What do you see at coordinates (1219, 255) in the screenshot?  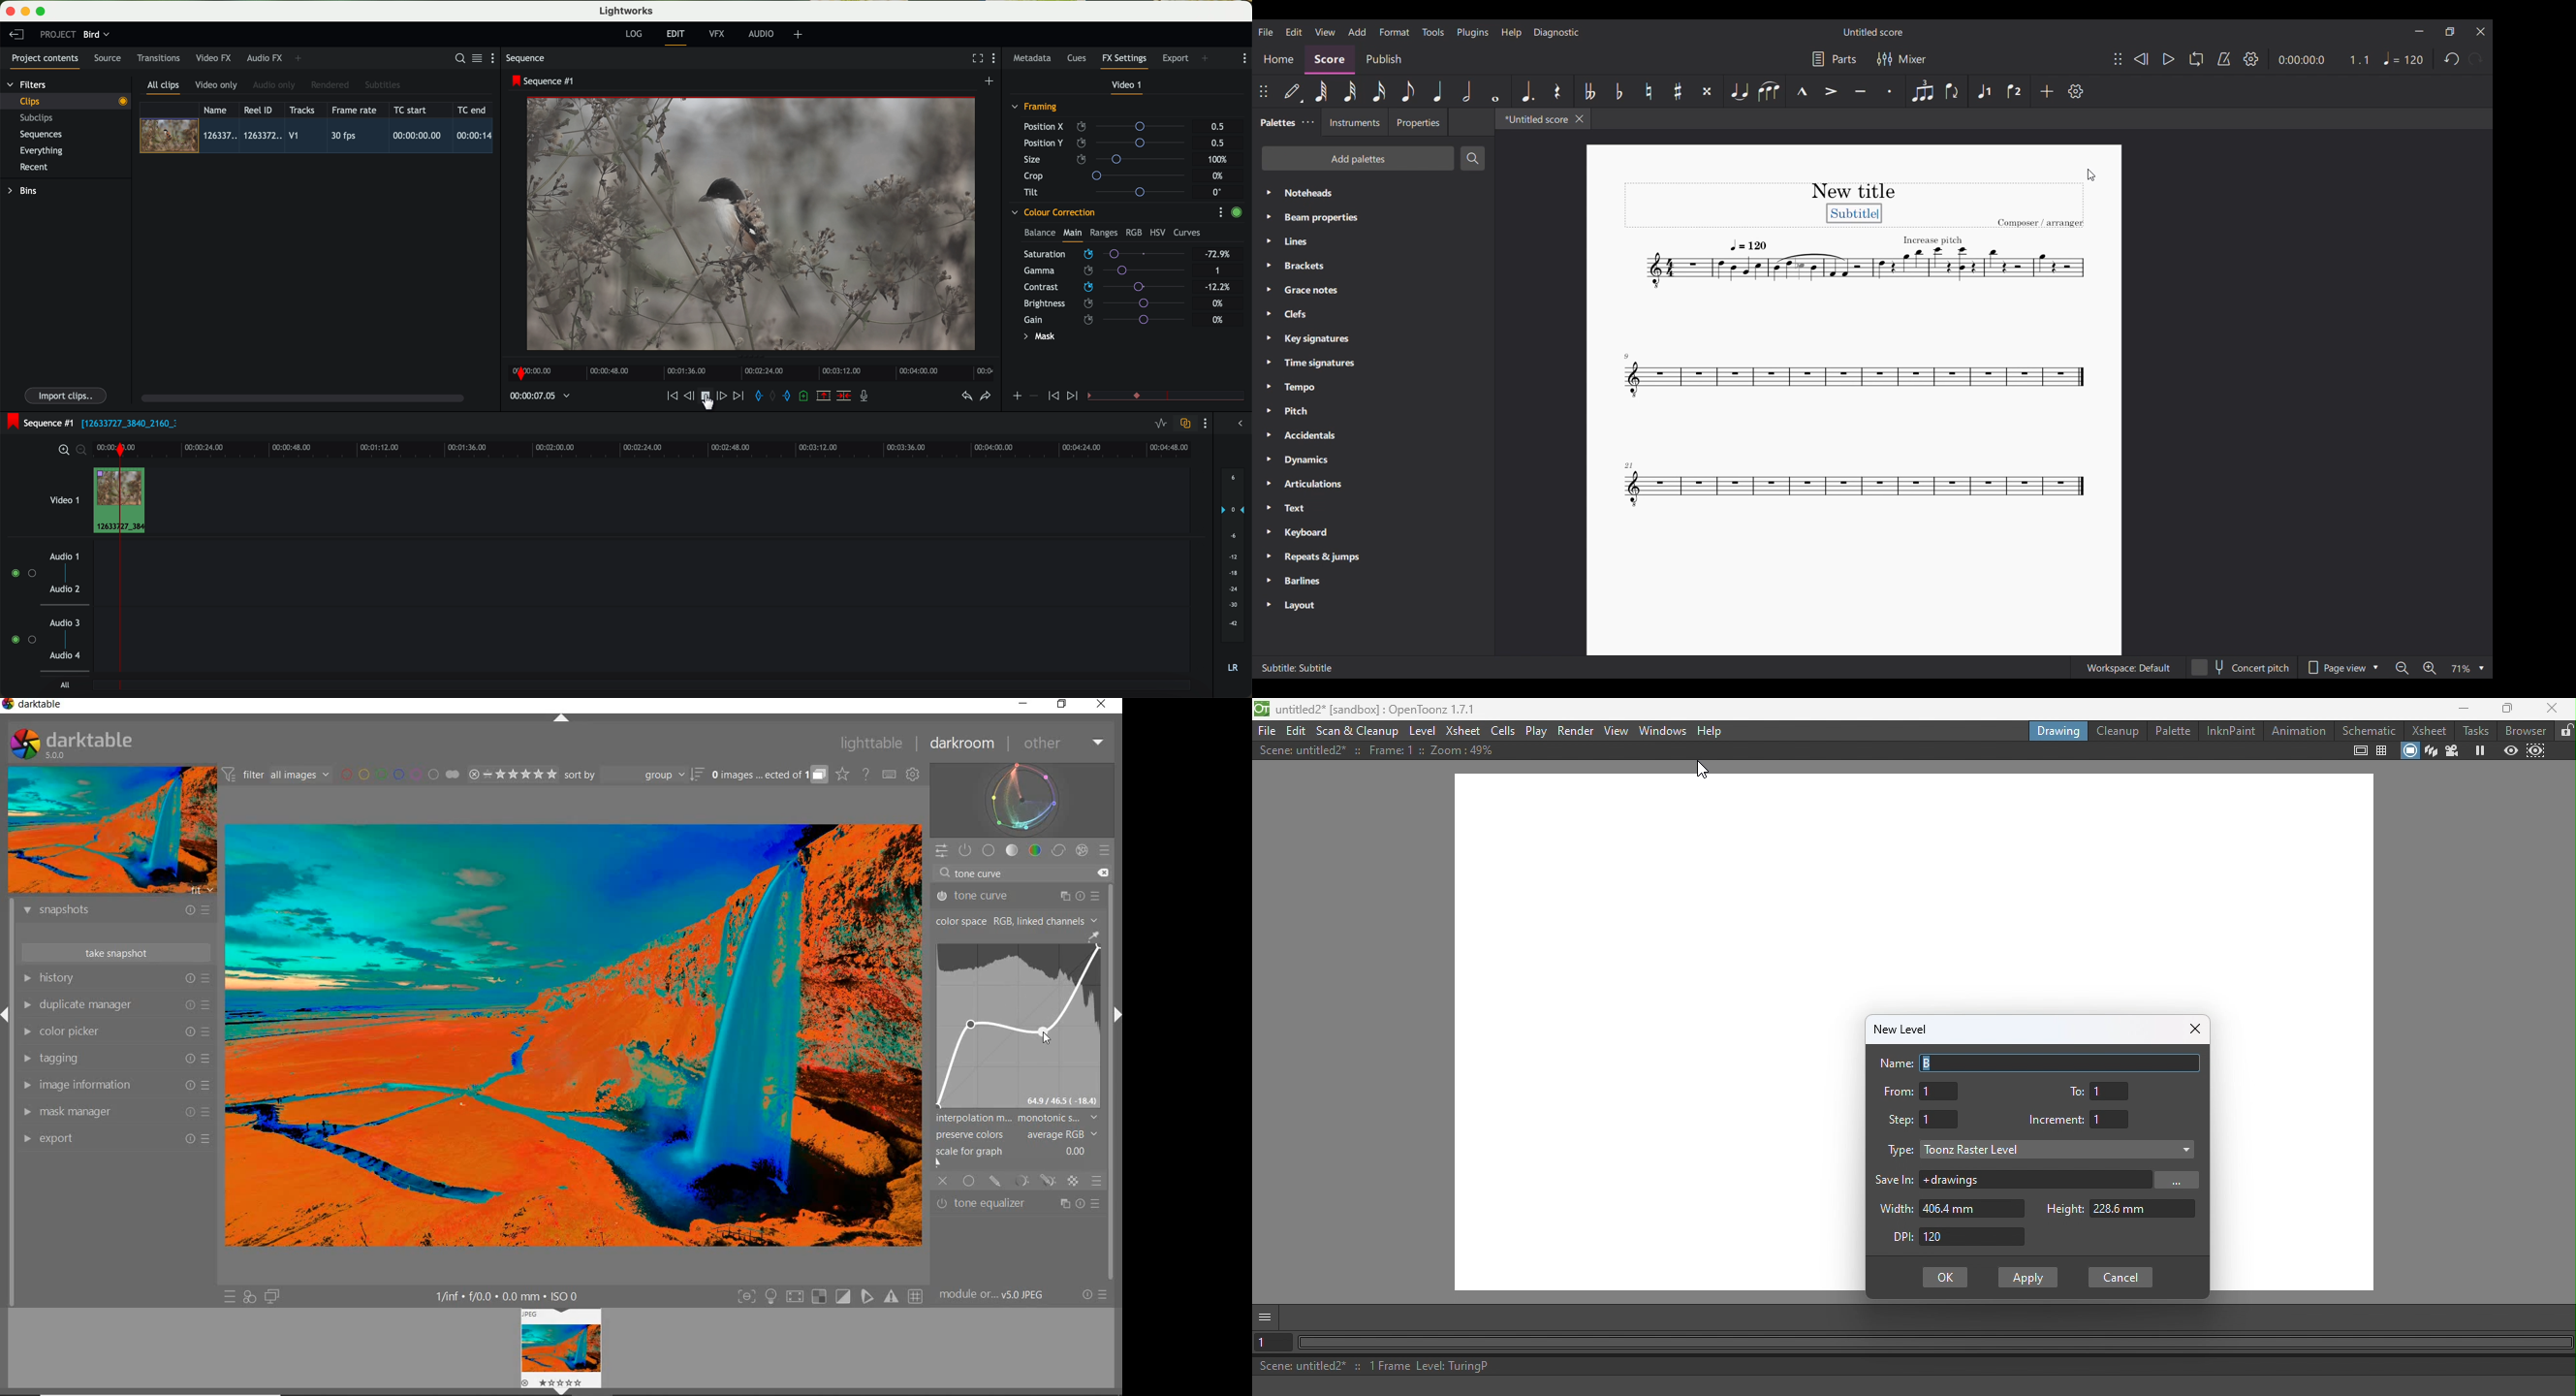 I see `73.8%` at bounding box center [1219, 255].